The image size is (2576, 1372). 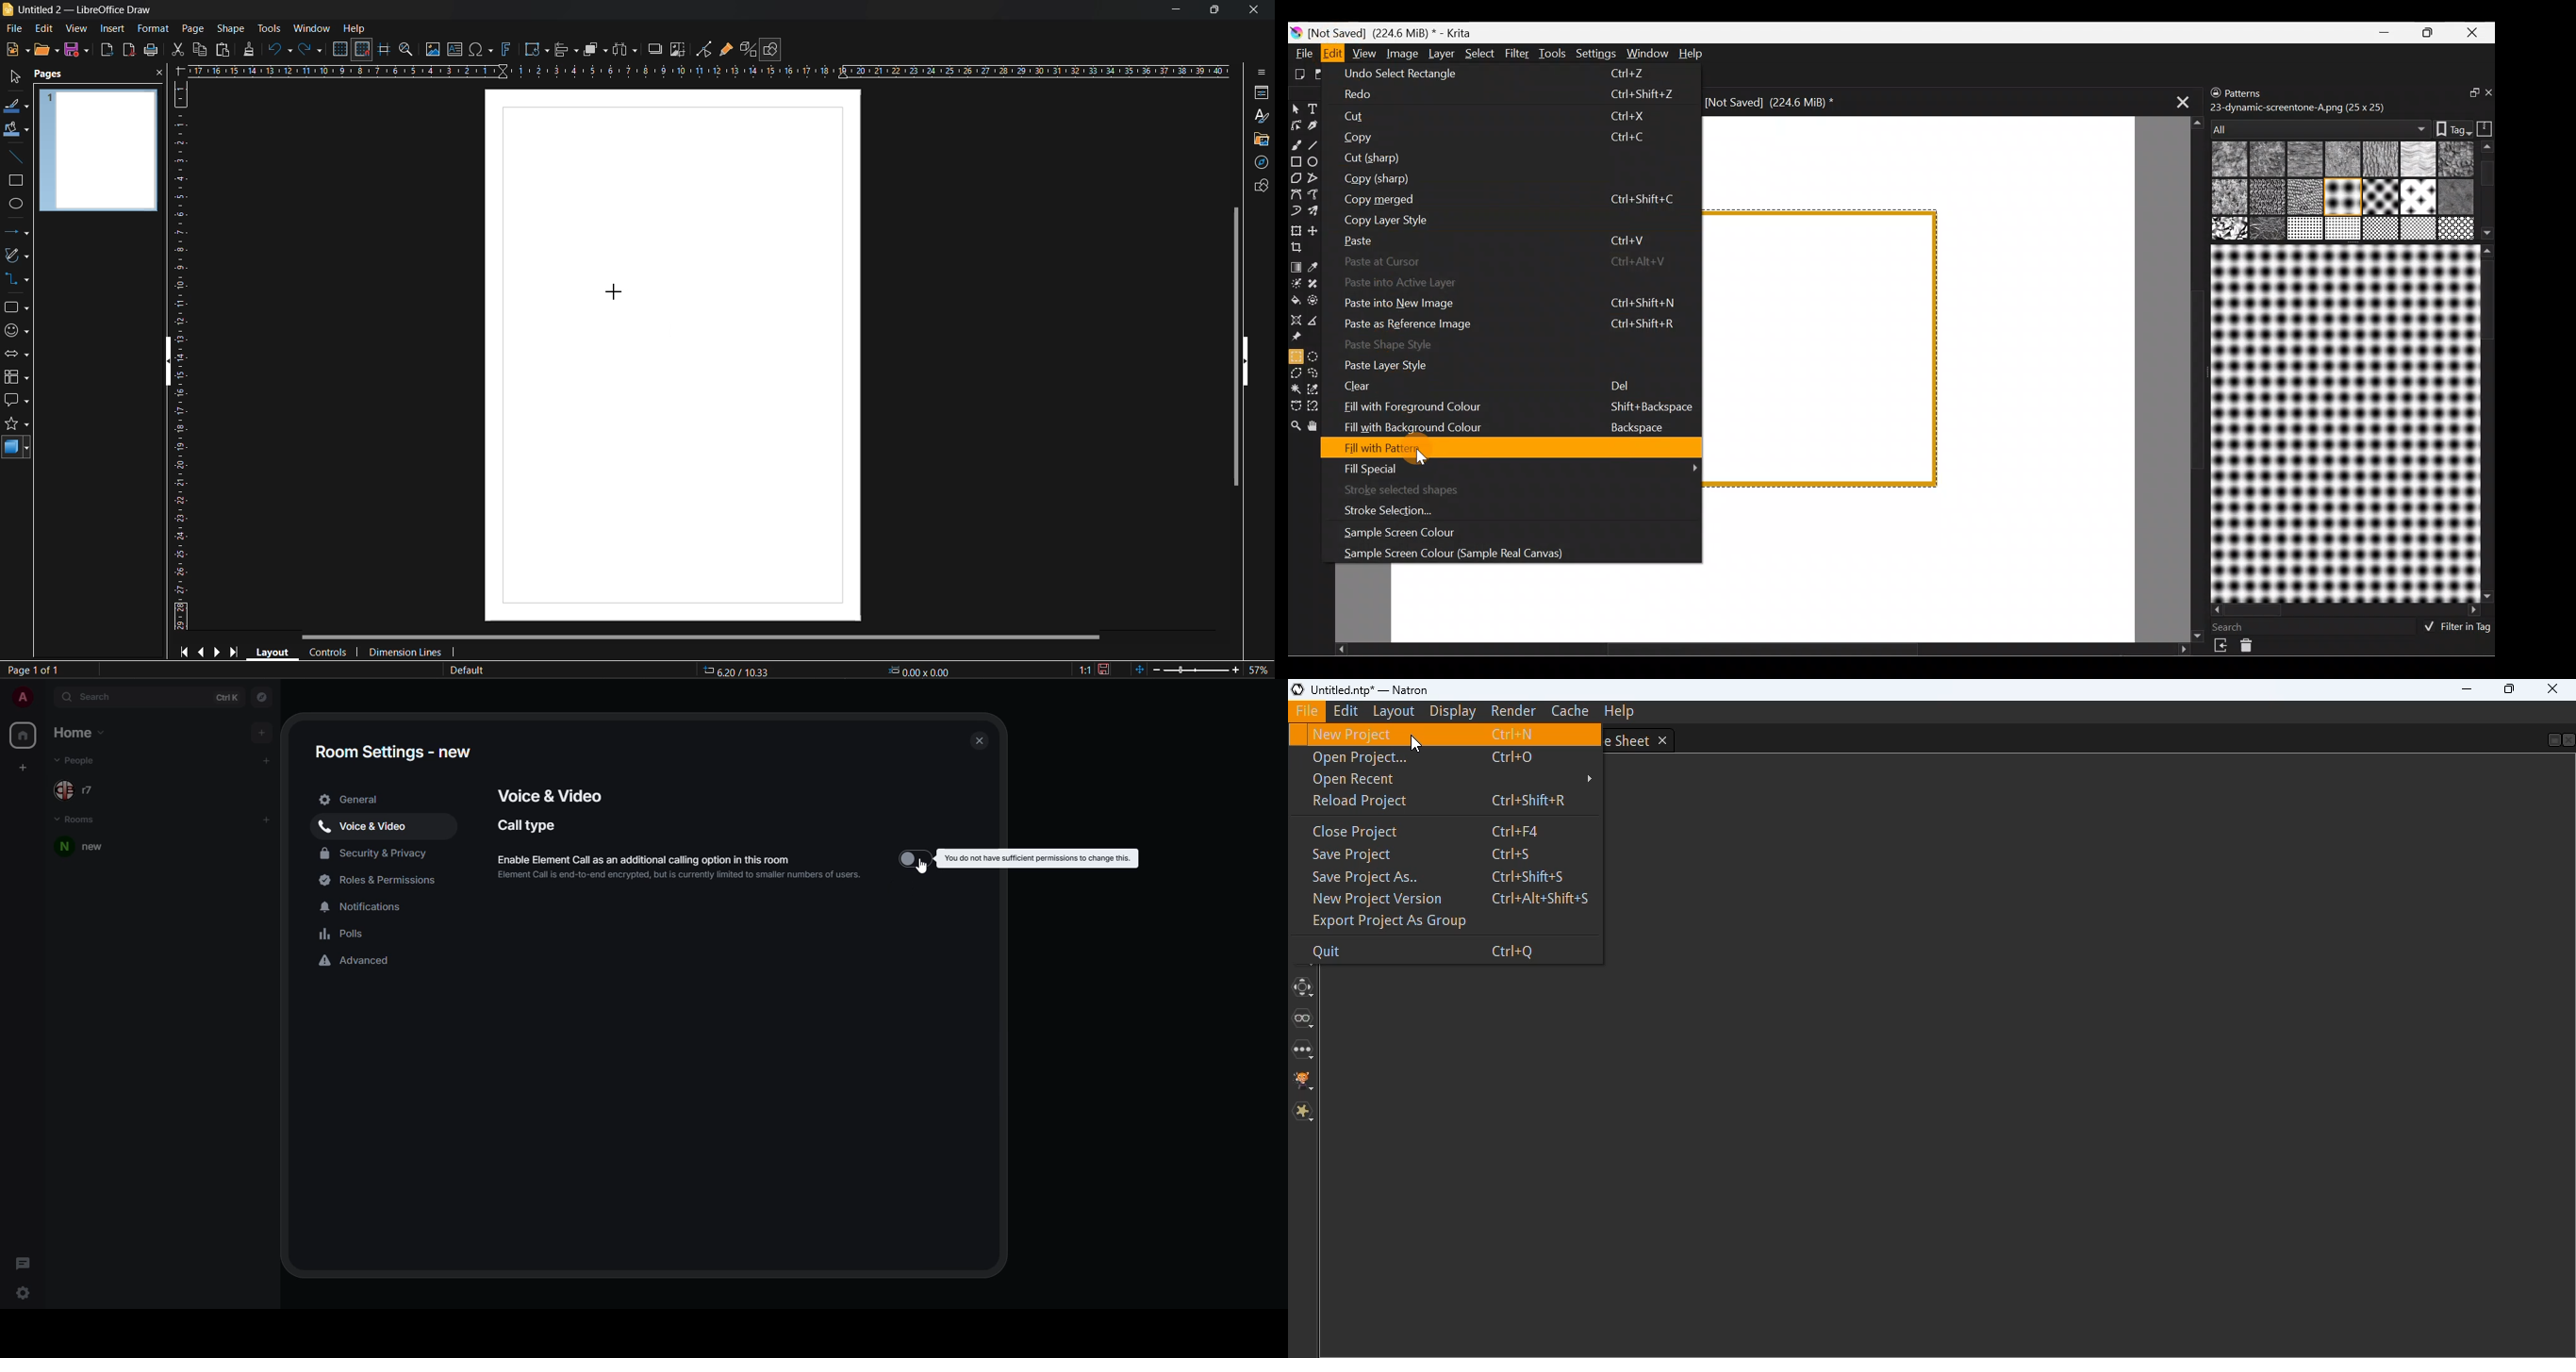 What do you see at coordinates (33, 671) in the screenshot?
I see `page number` at bounding box center [33, 671].